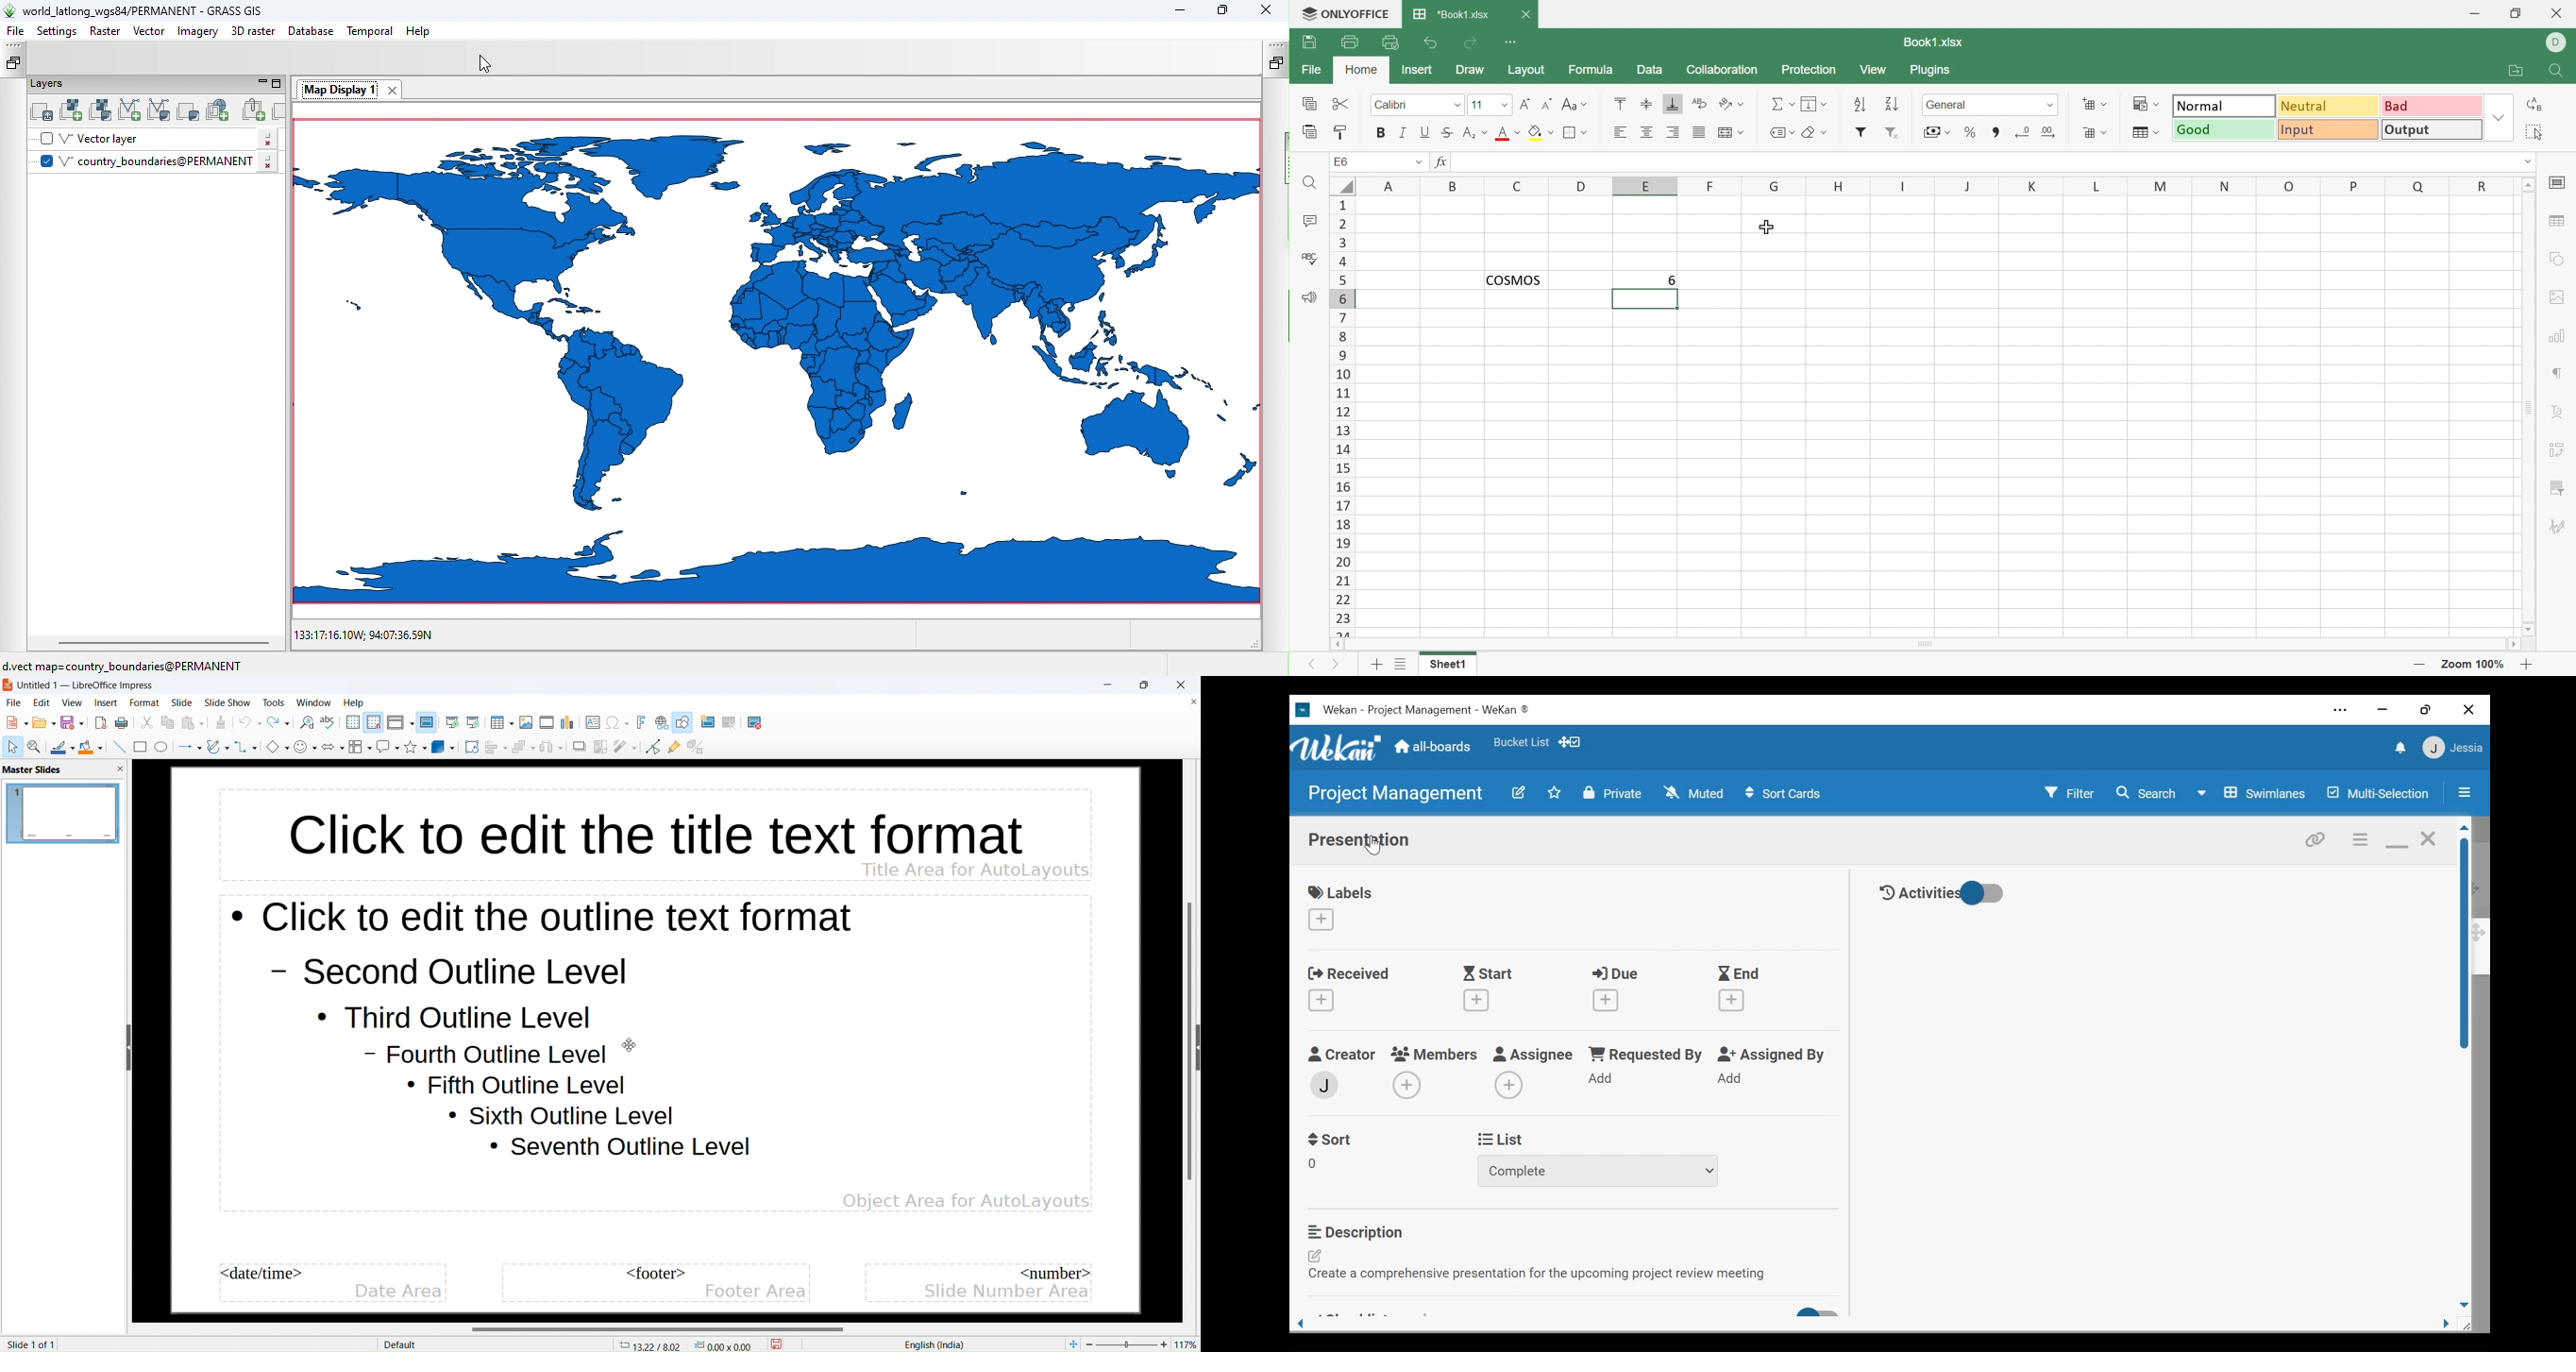 The width and height of the screenshot is (2576, 1372). Describe the element at coordinates (222, 723) in the screenshot. I see `clone formatting` at that location.